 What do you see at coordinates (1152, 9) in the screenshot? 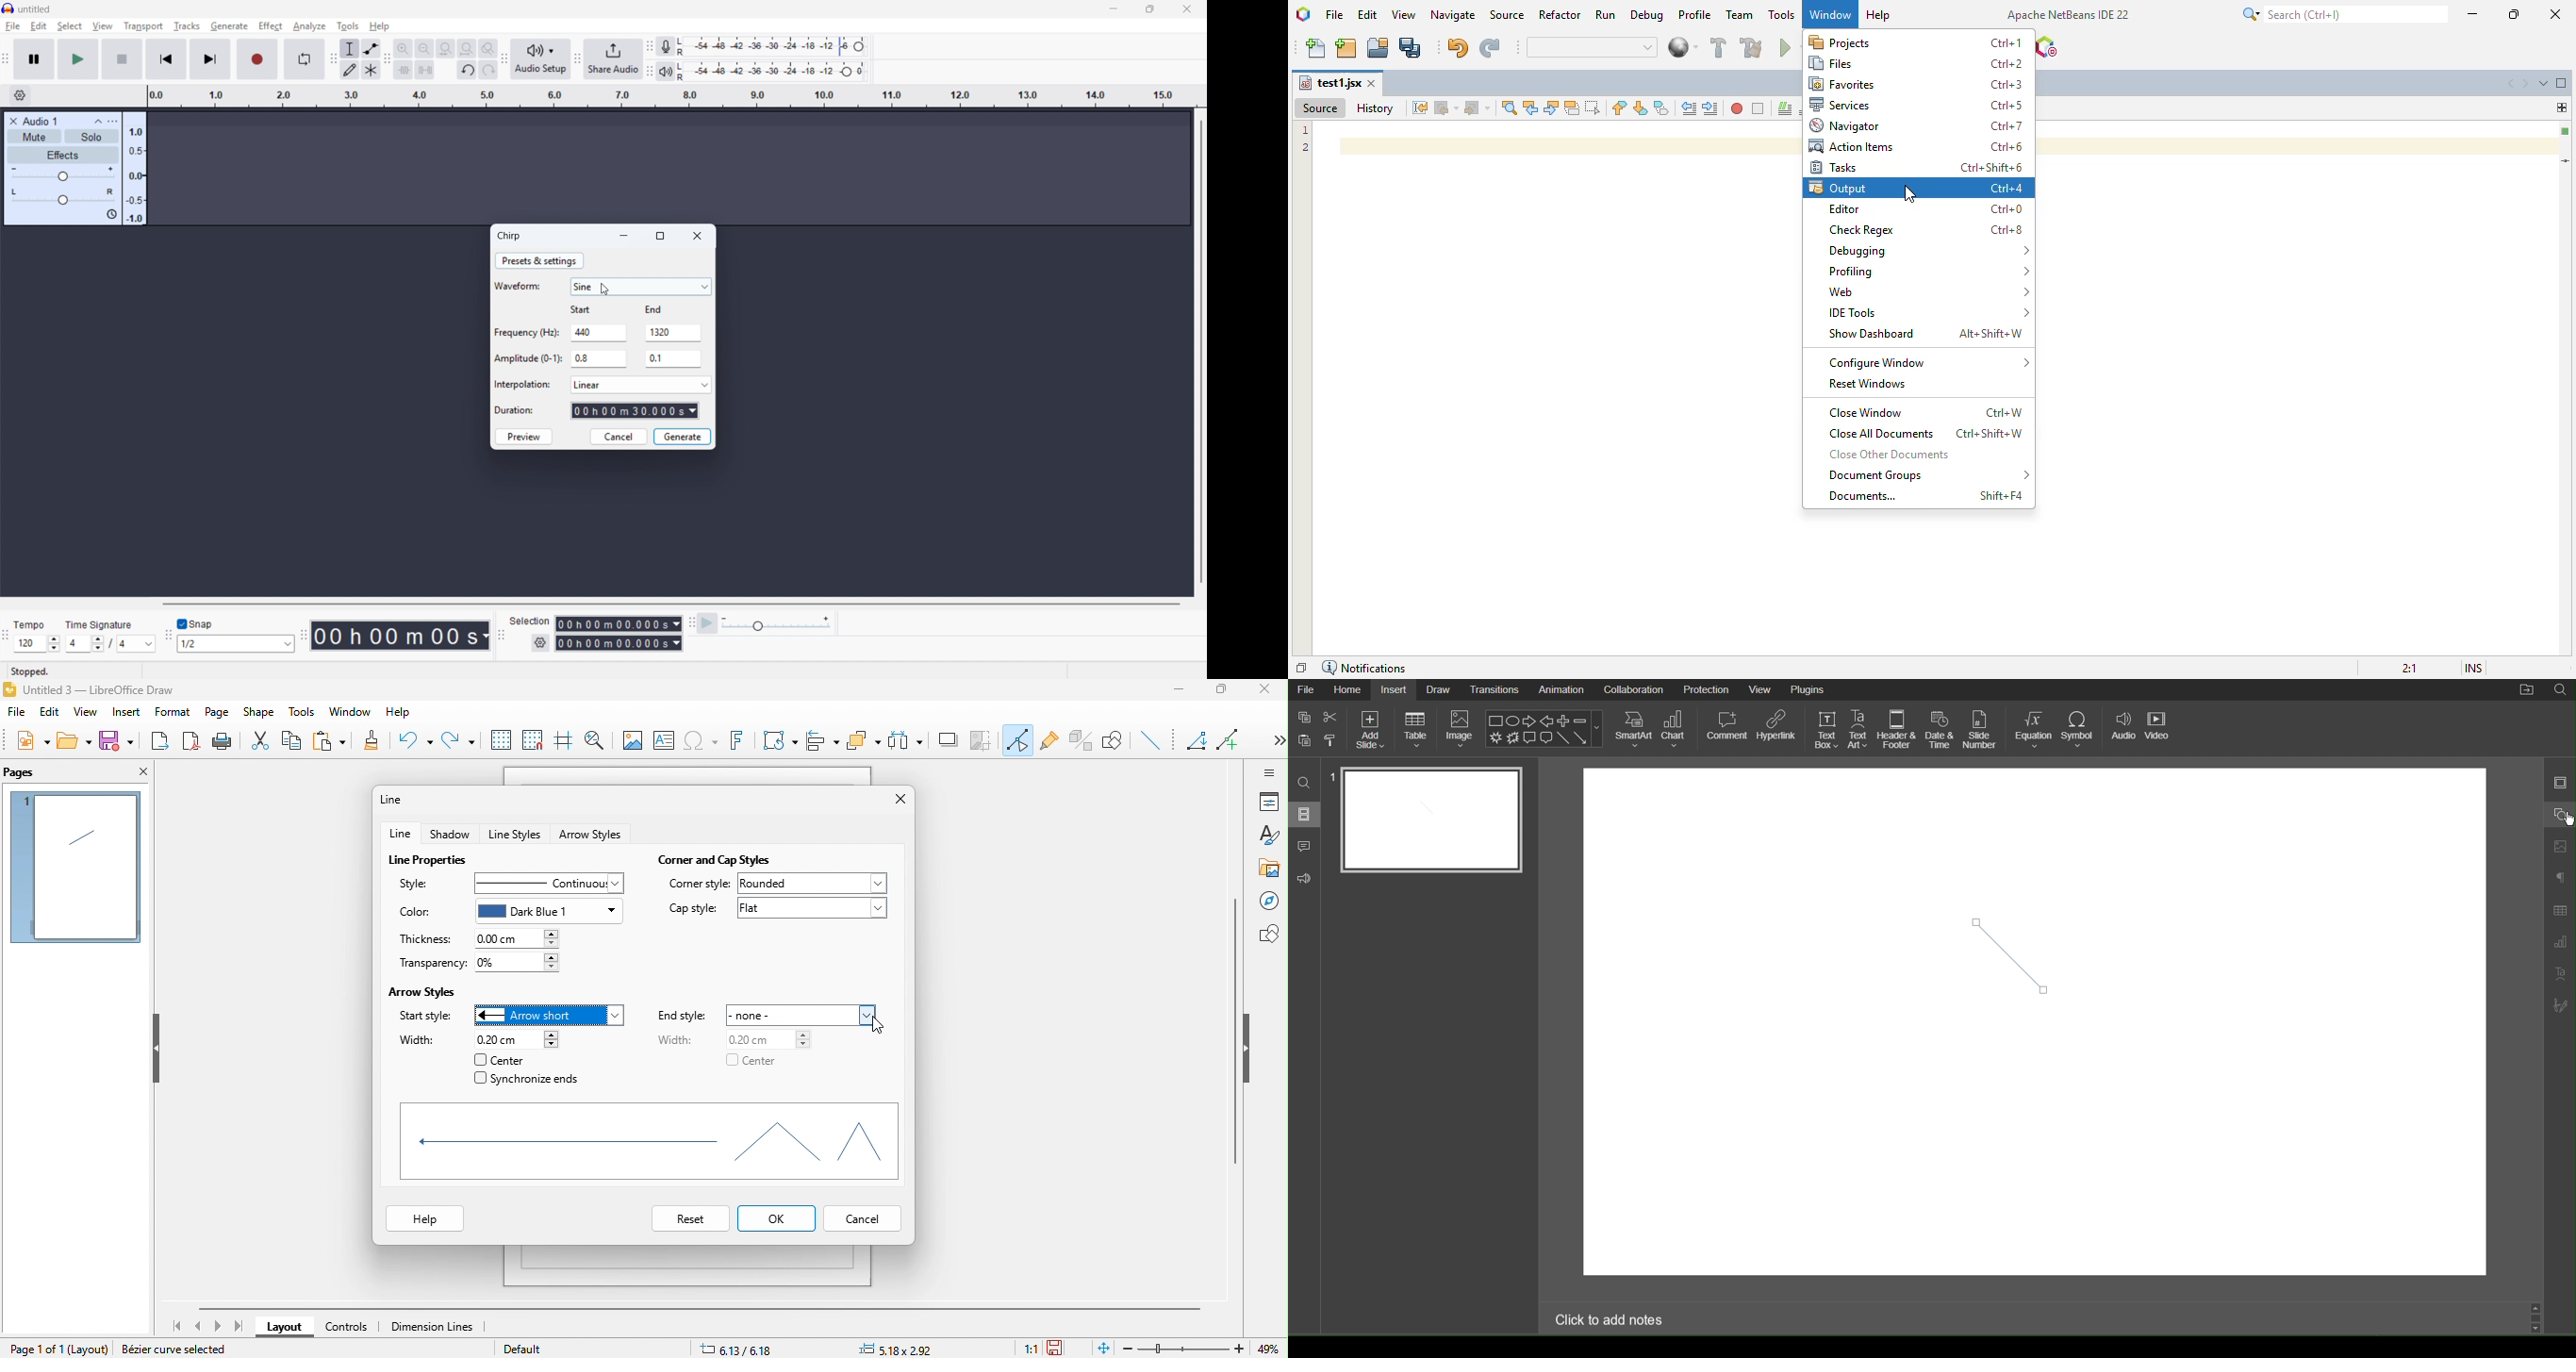
I see `maximise ` at bounding box center [1152, 9].